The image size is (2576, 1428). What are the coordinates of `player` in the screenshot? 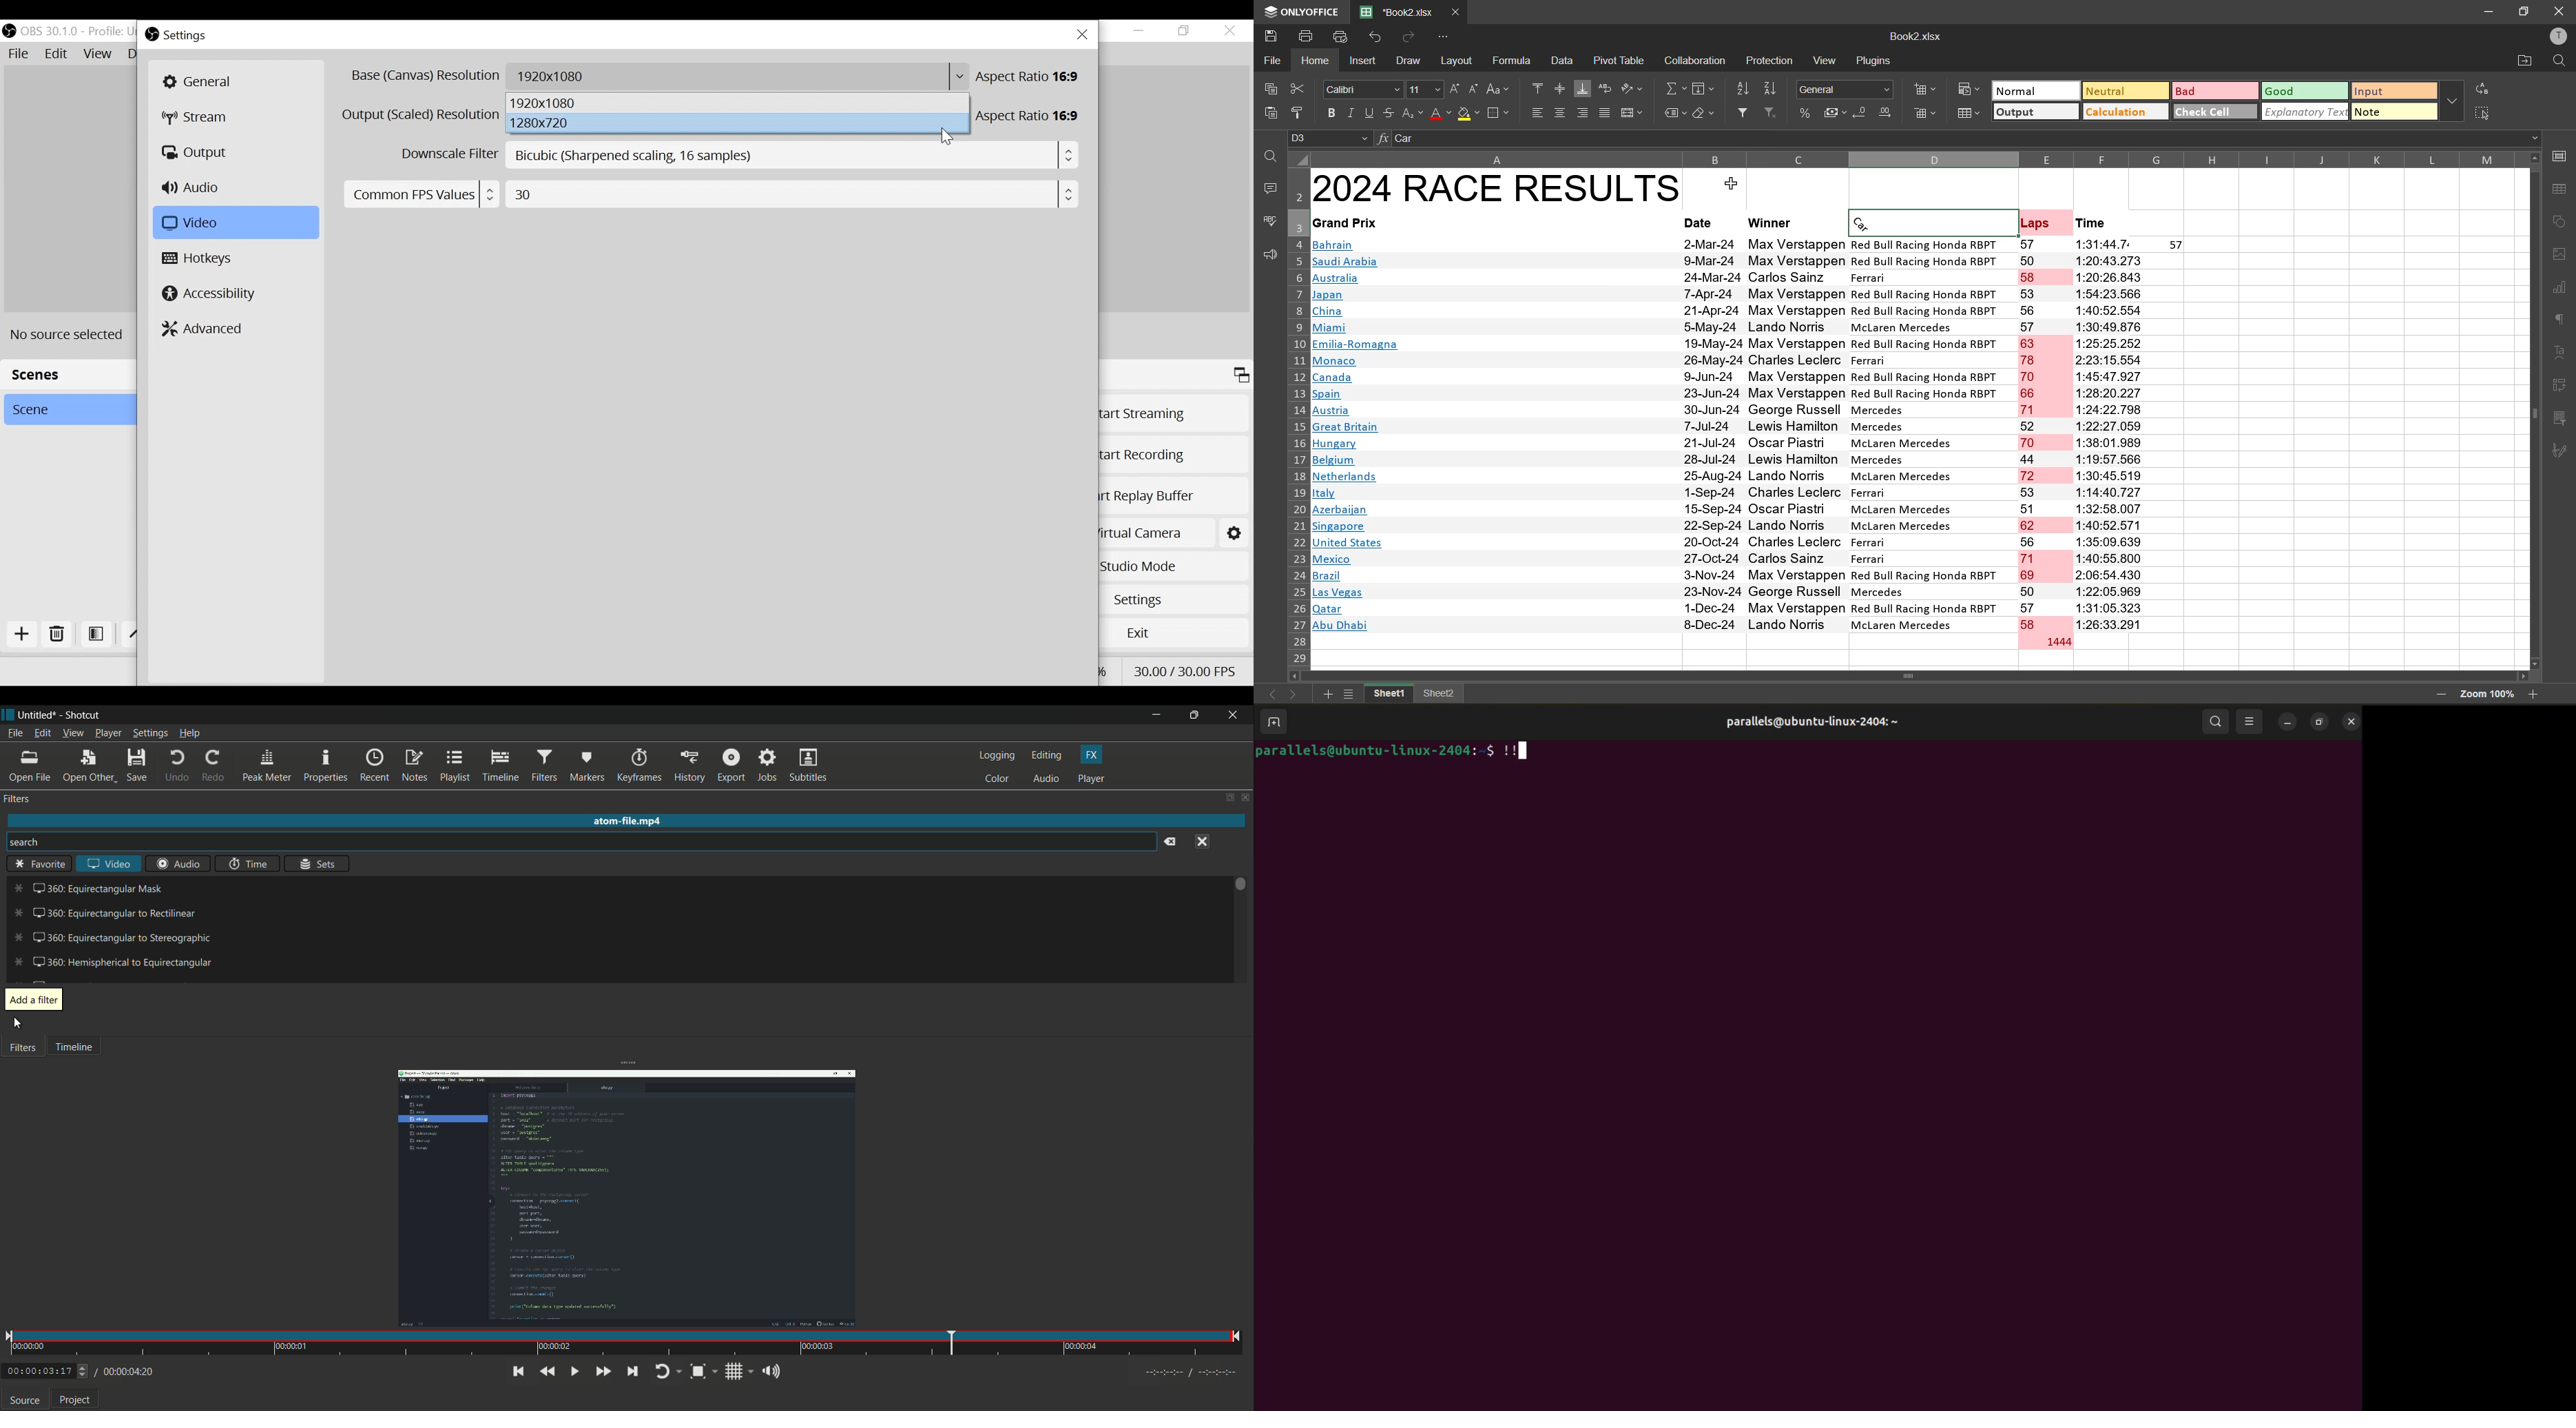 It's located at (1094, 779).